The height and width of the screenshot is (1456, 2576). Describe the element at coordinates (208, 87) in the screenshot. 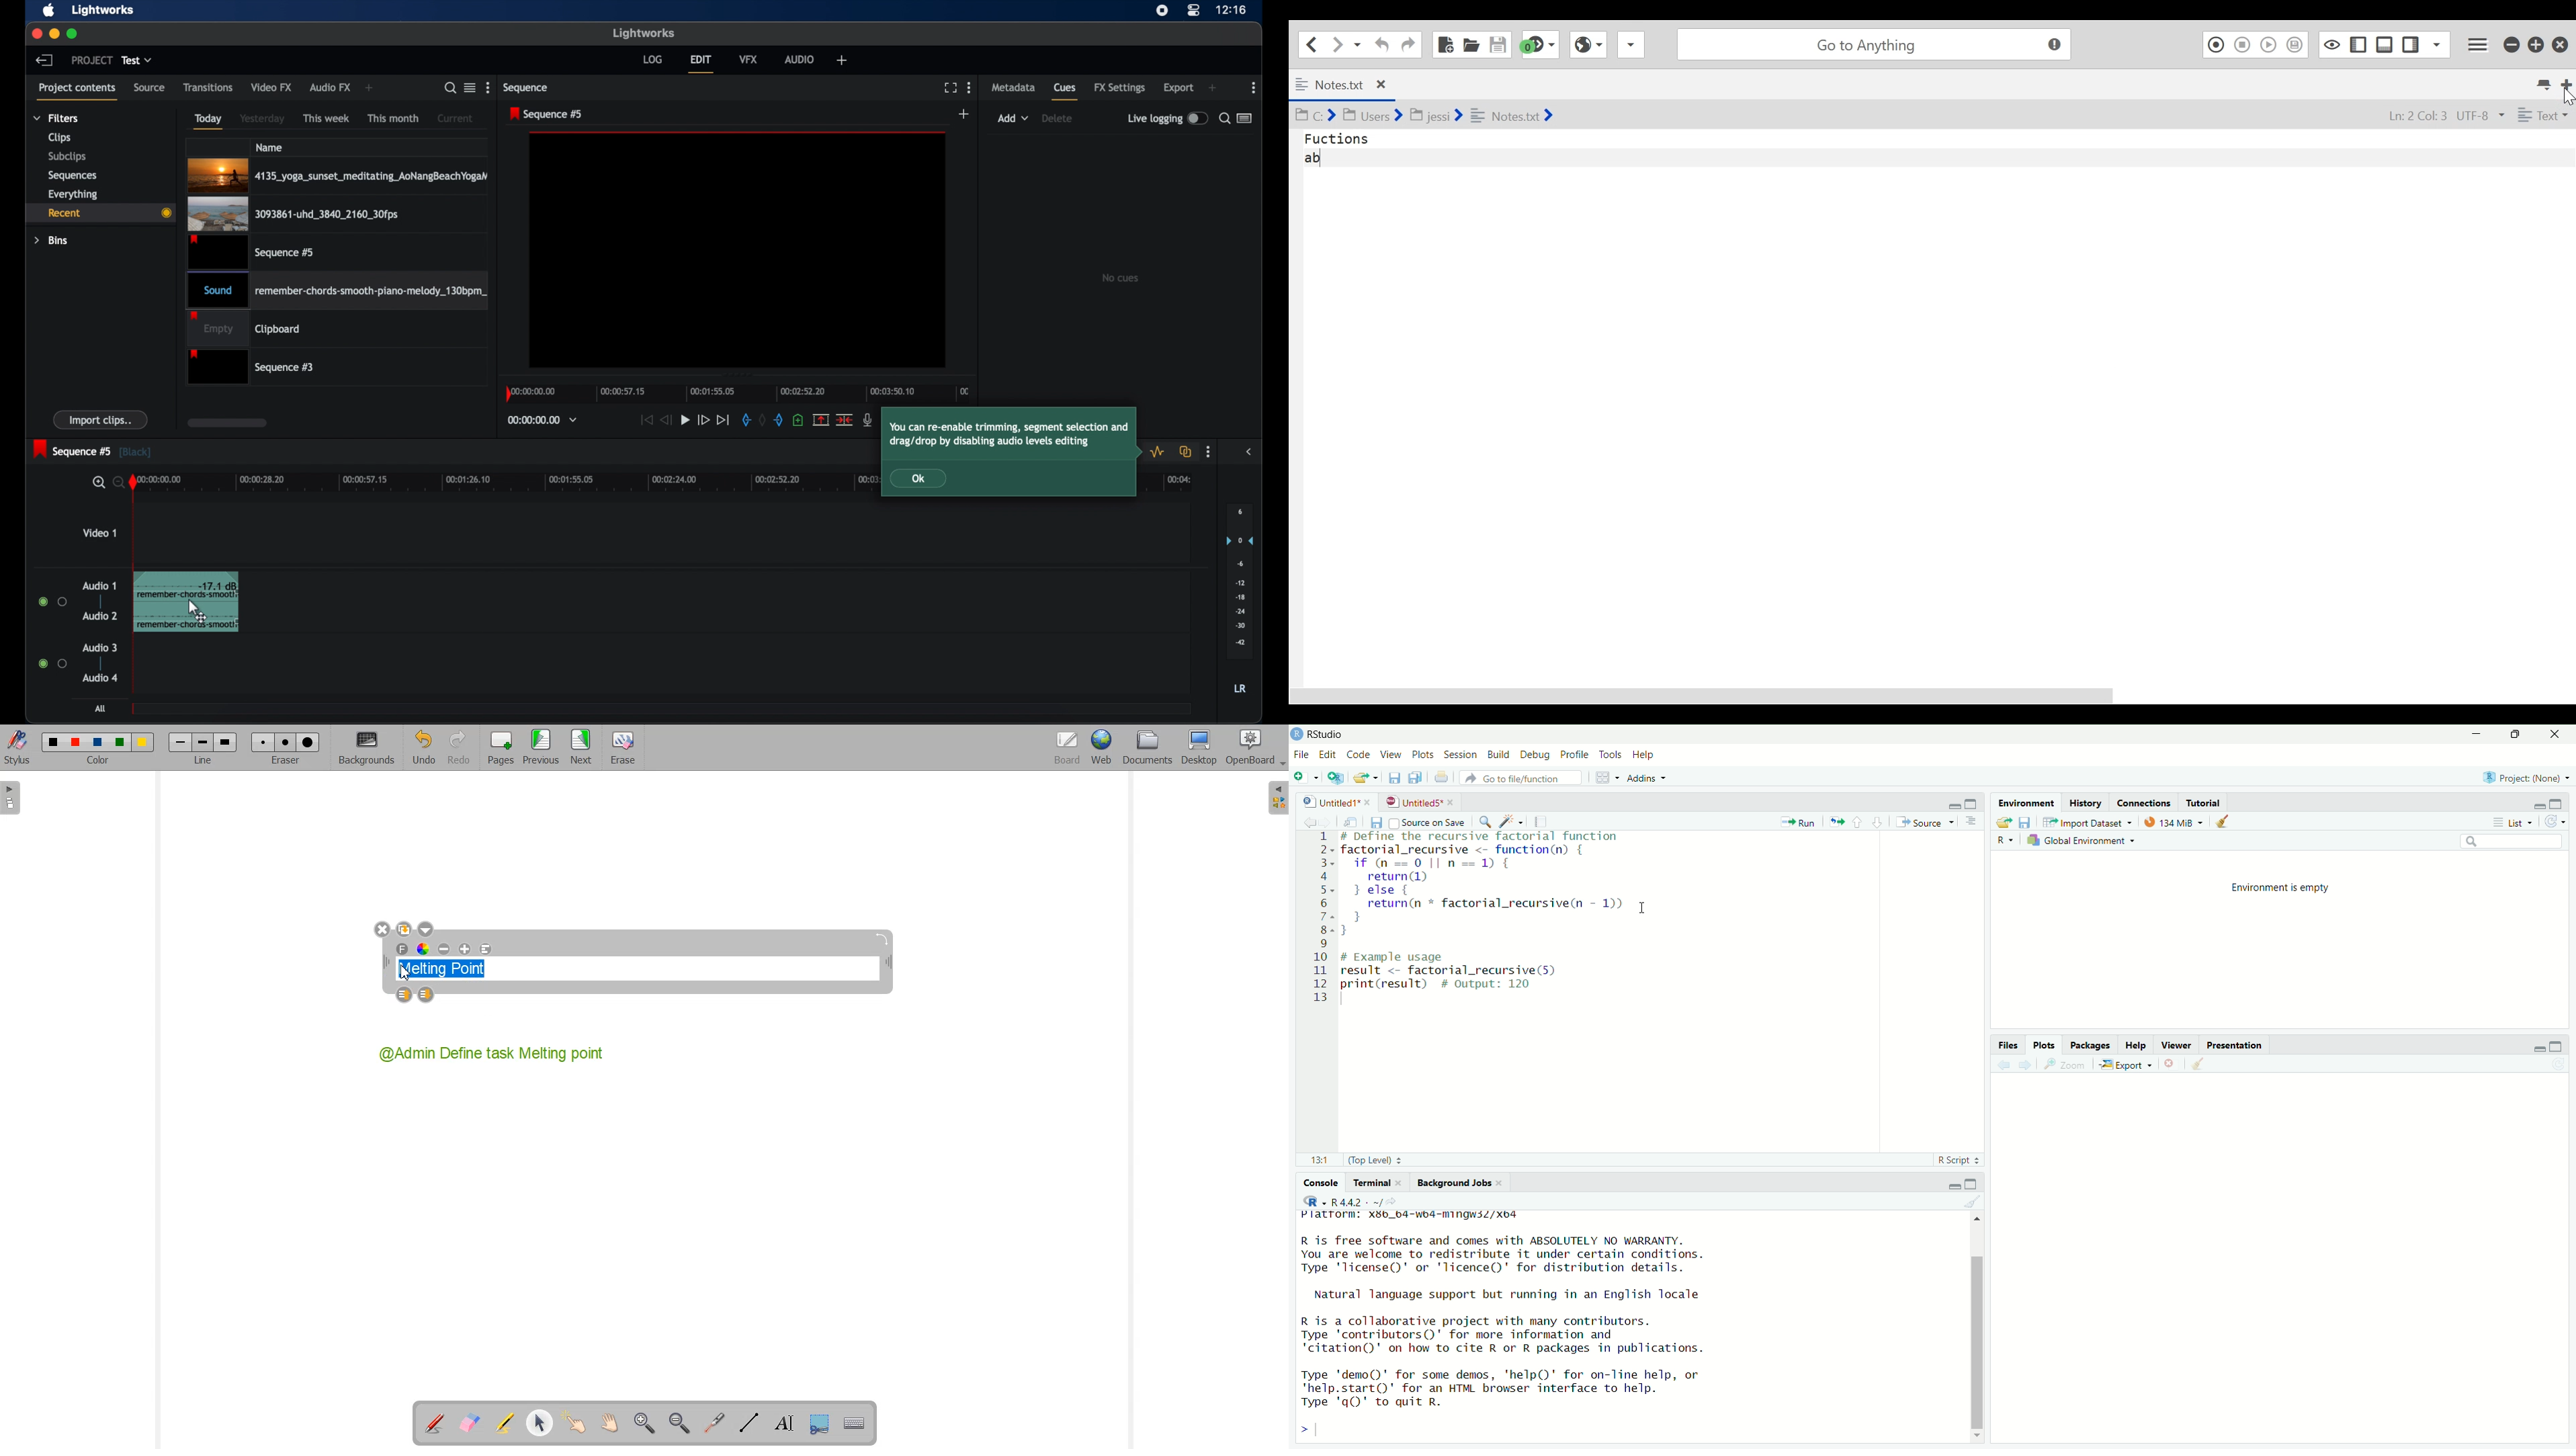

I see `transitions` at that location.